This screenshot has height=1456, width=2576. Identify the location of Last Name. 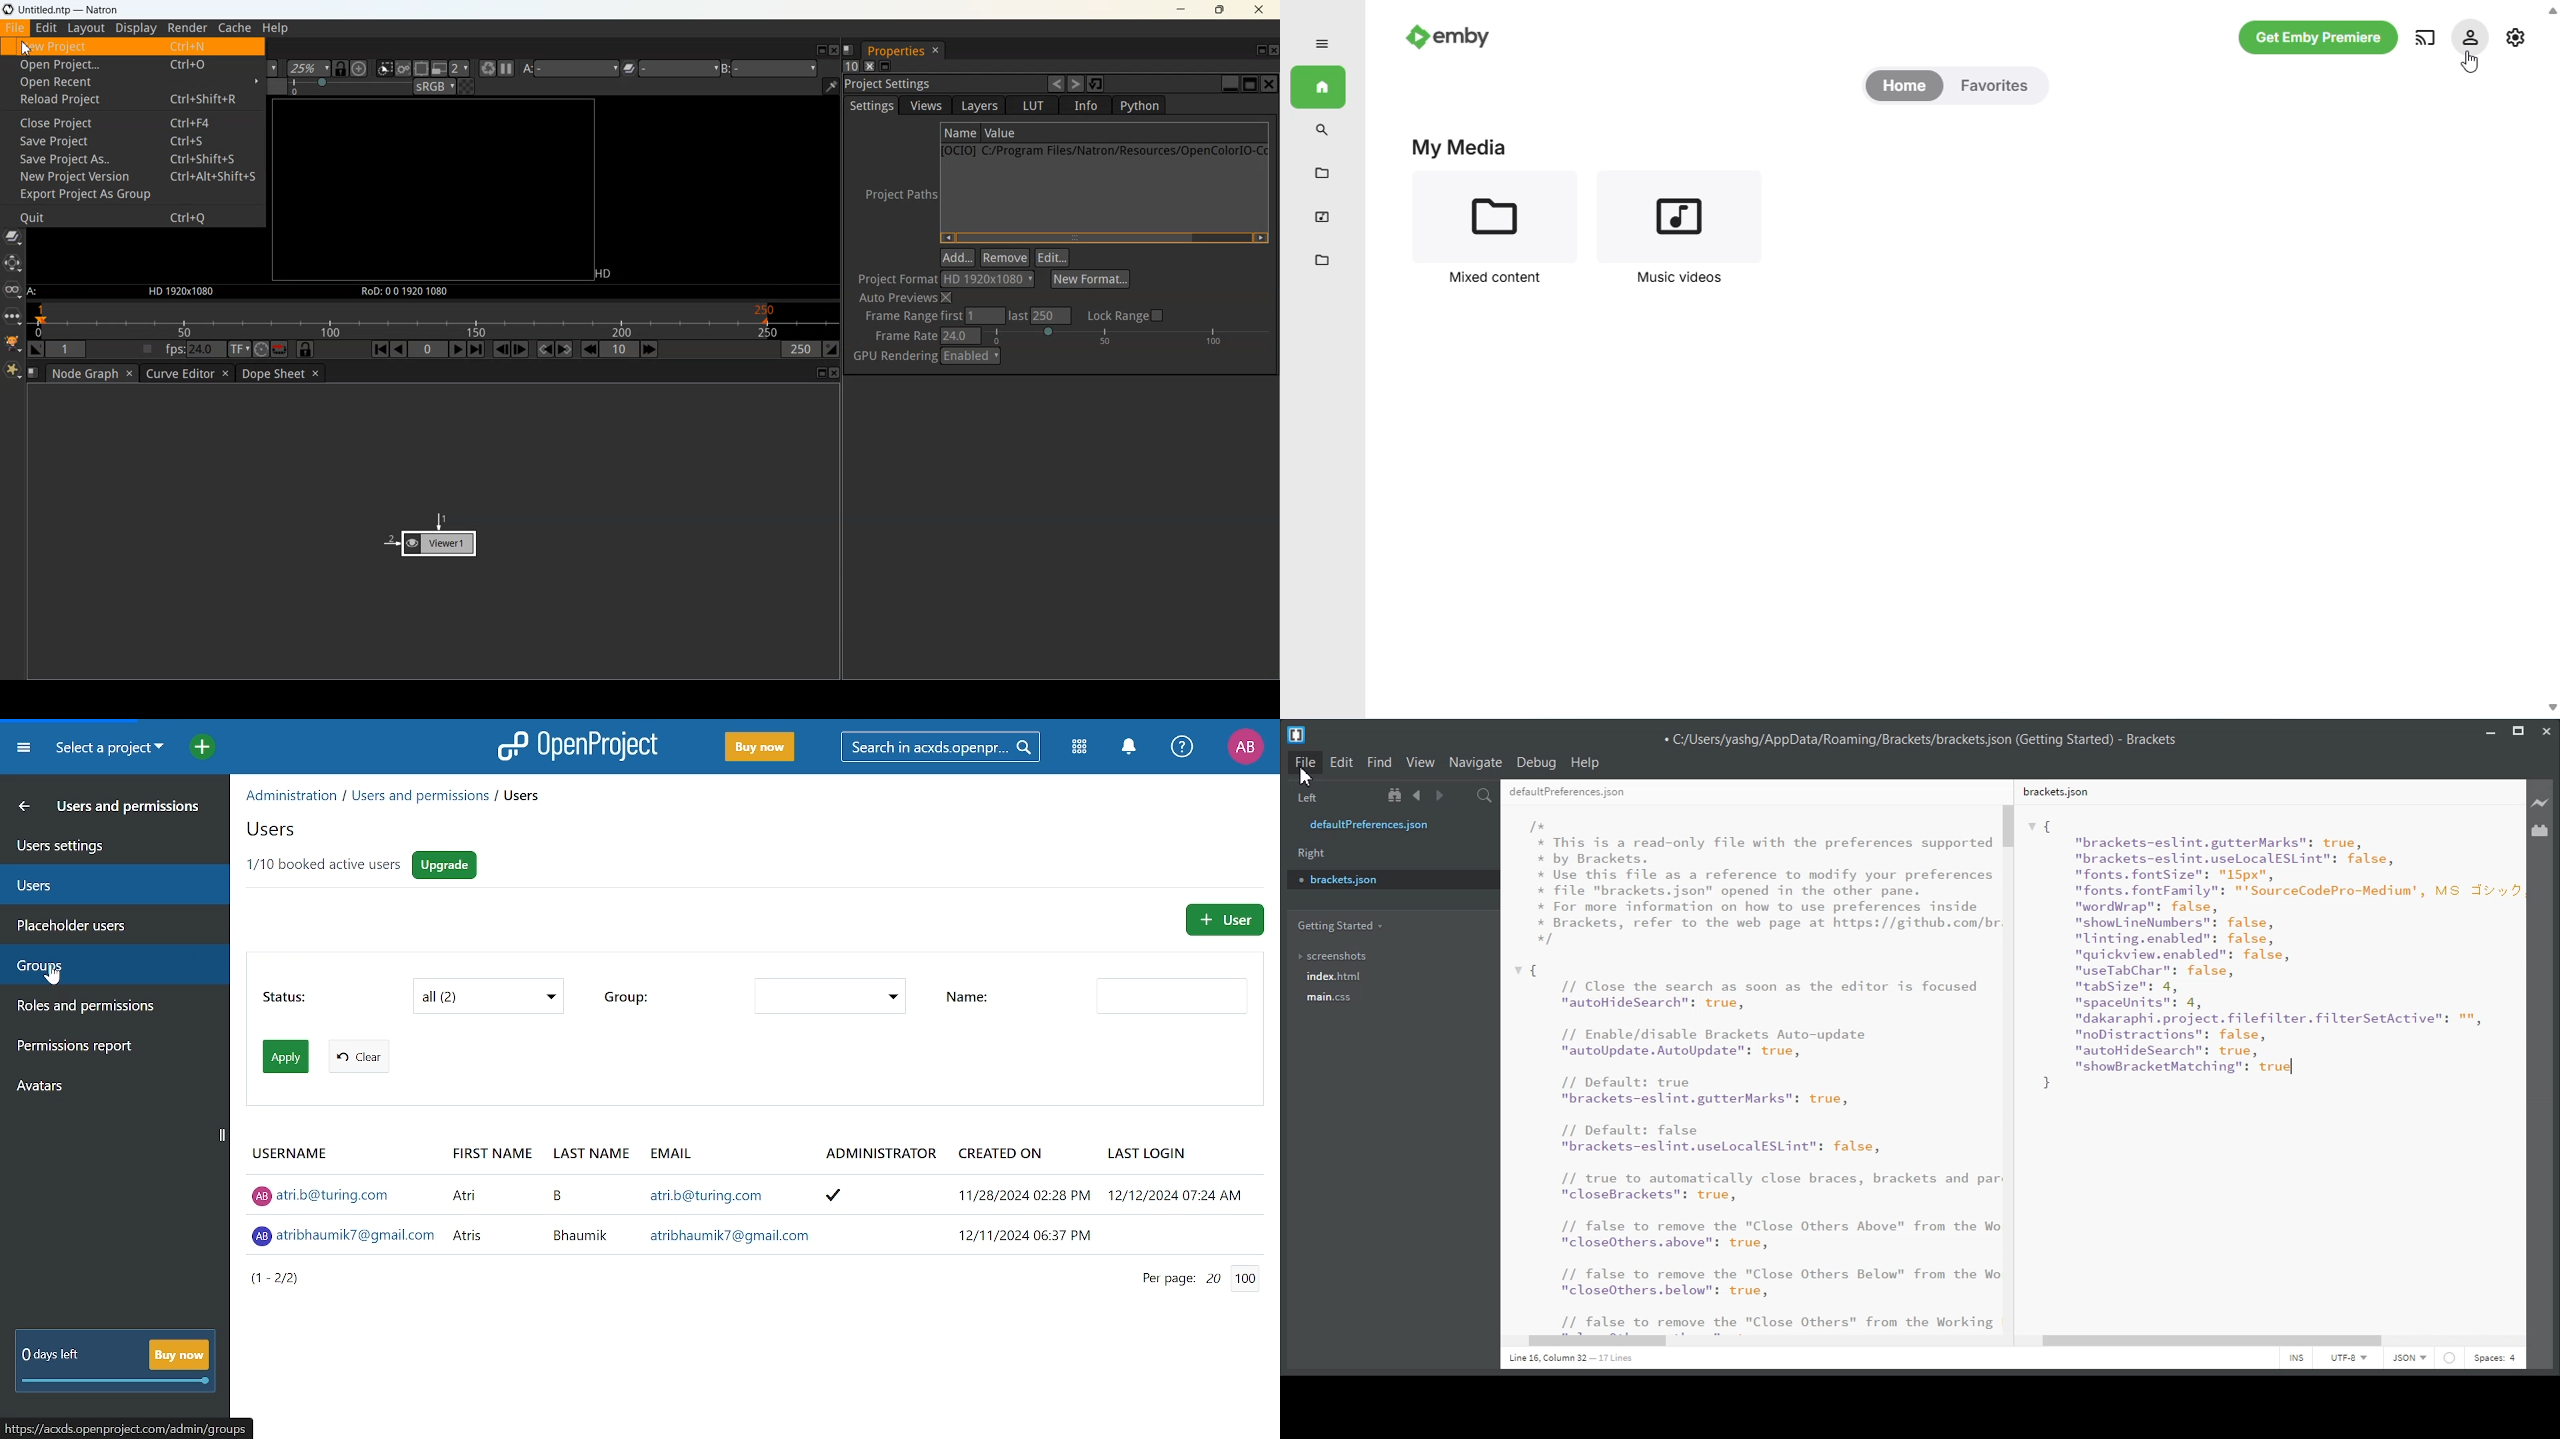
(593, 1152).